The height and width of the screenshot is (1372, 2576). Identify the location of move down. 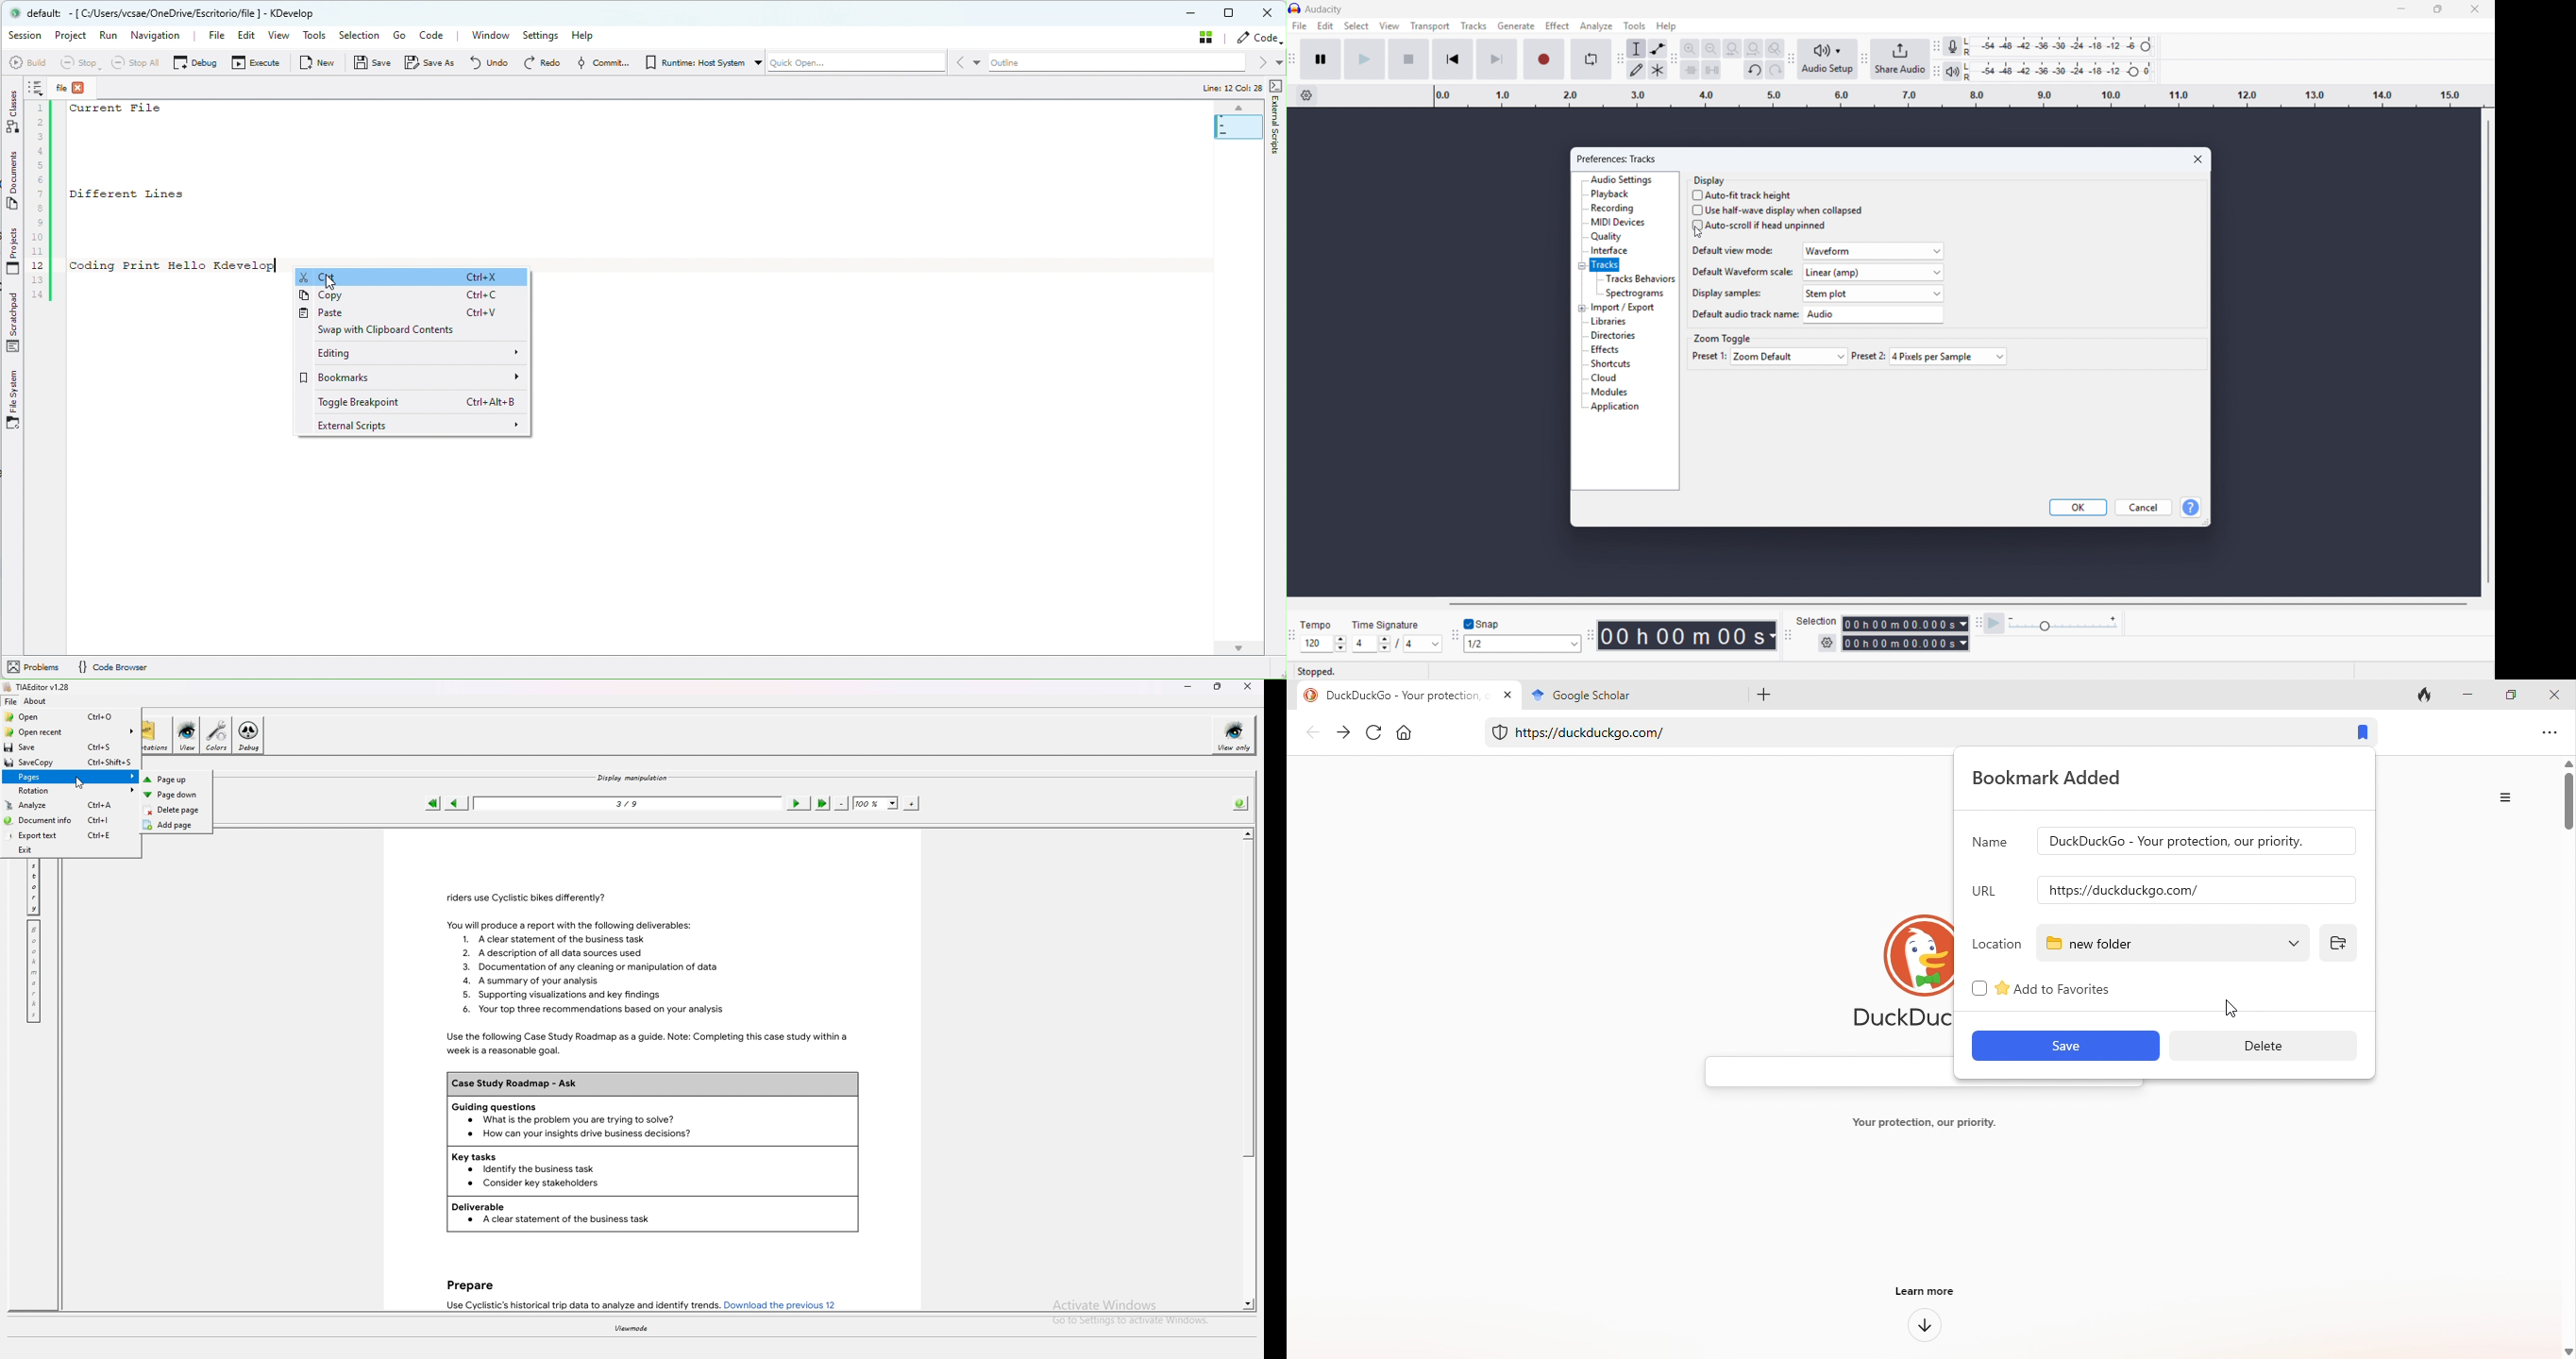
(2568, 1351).